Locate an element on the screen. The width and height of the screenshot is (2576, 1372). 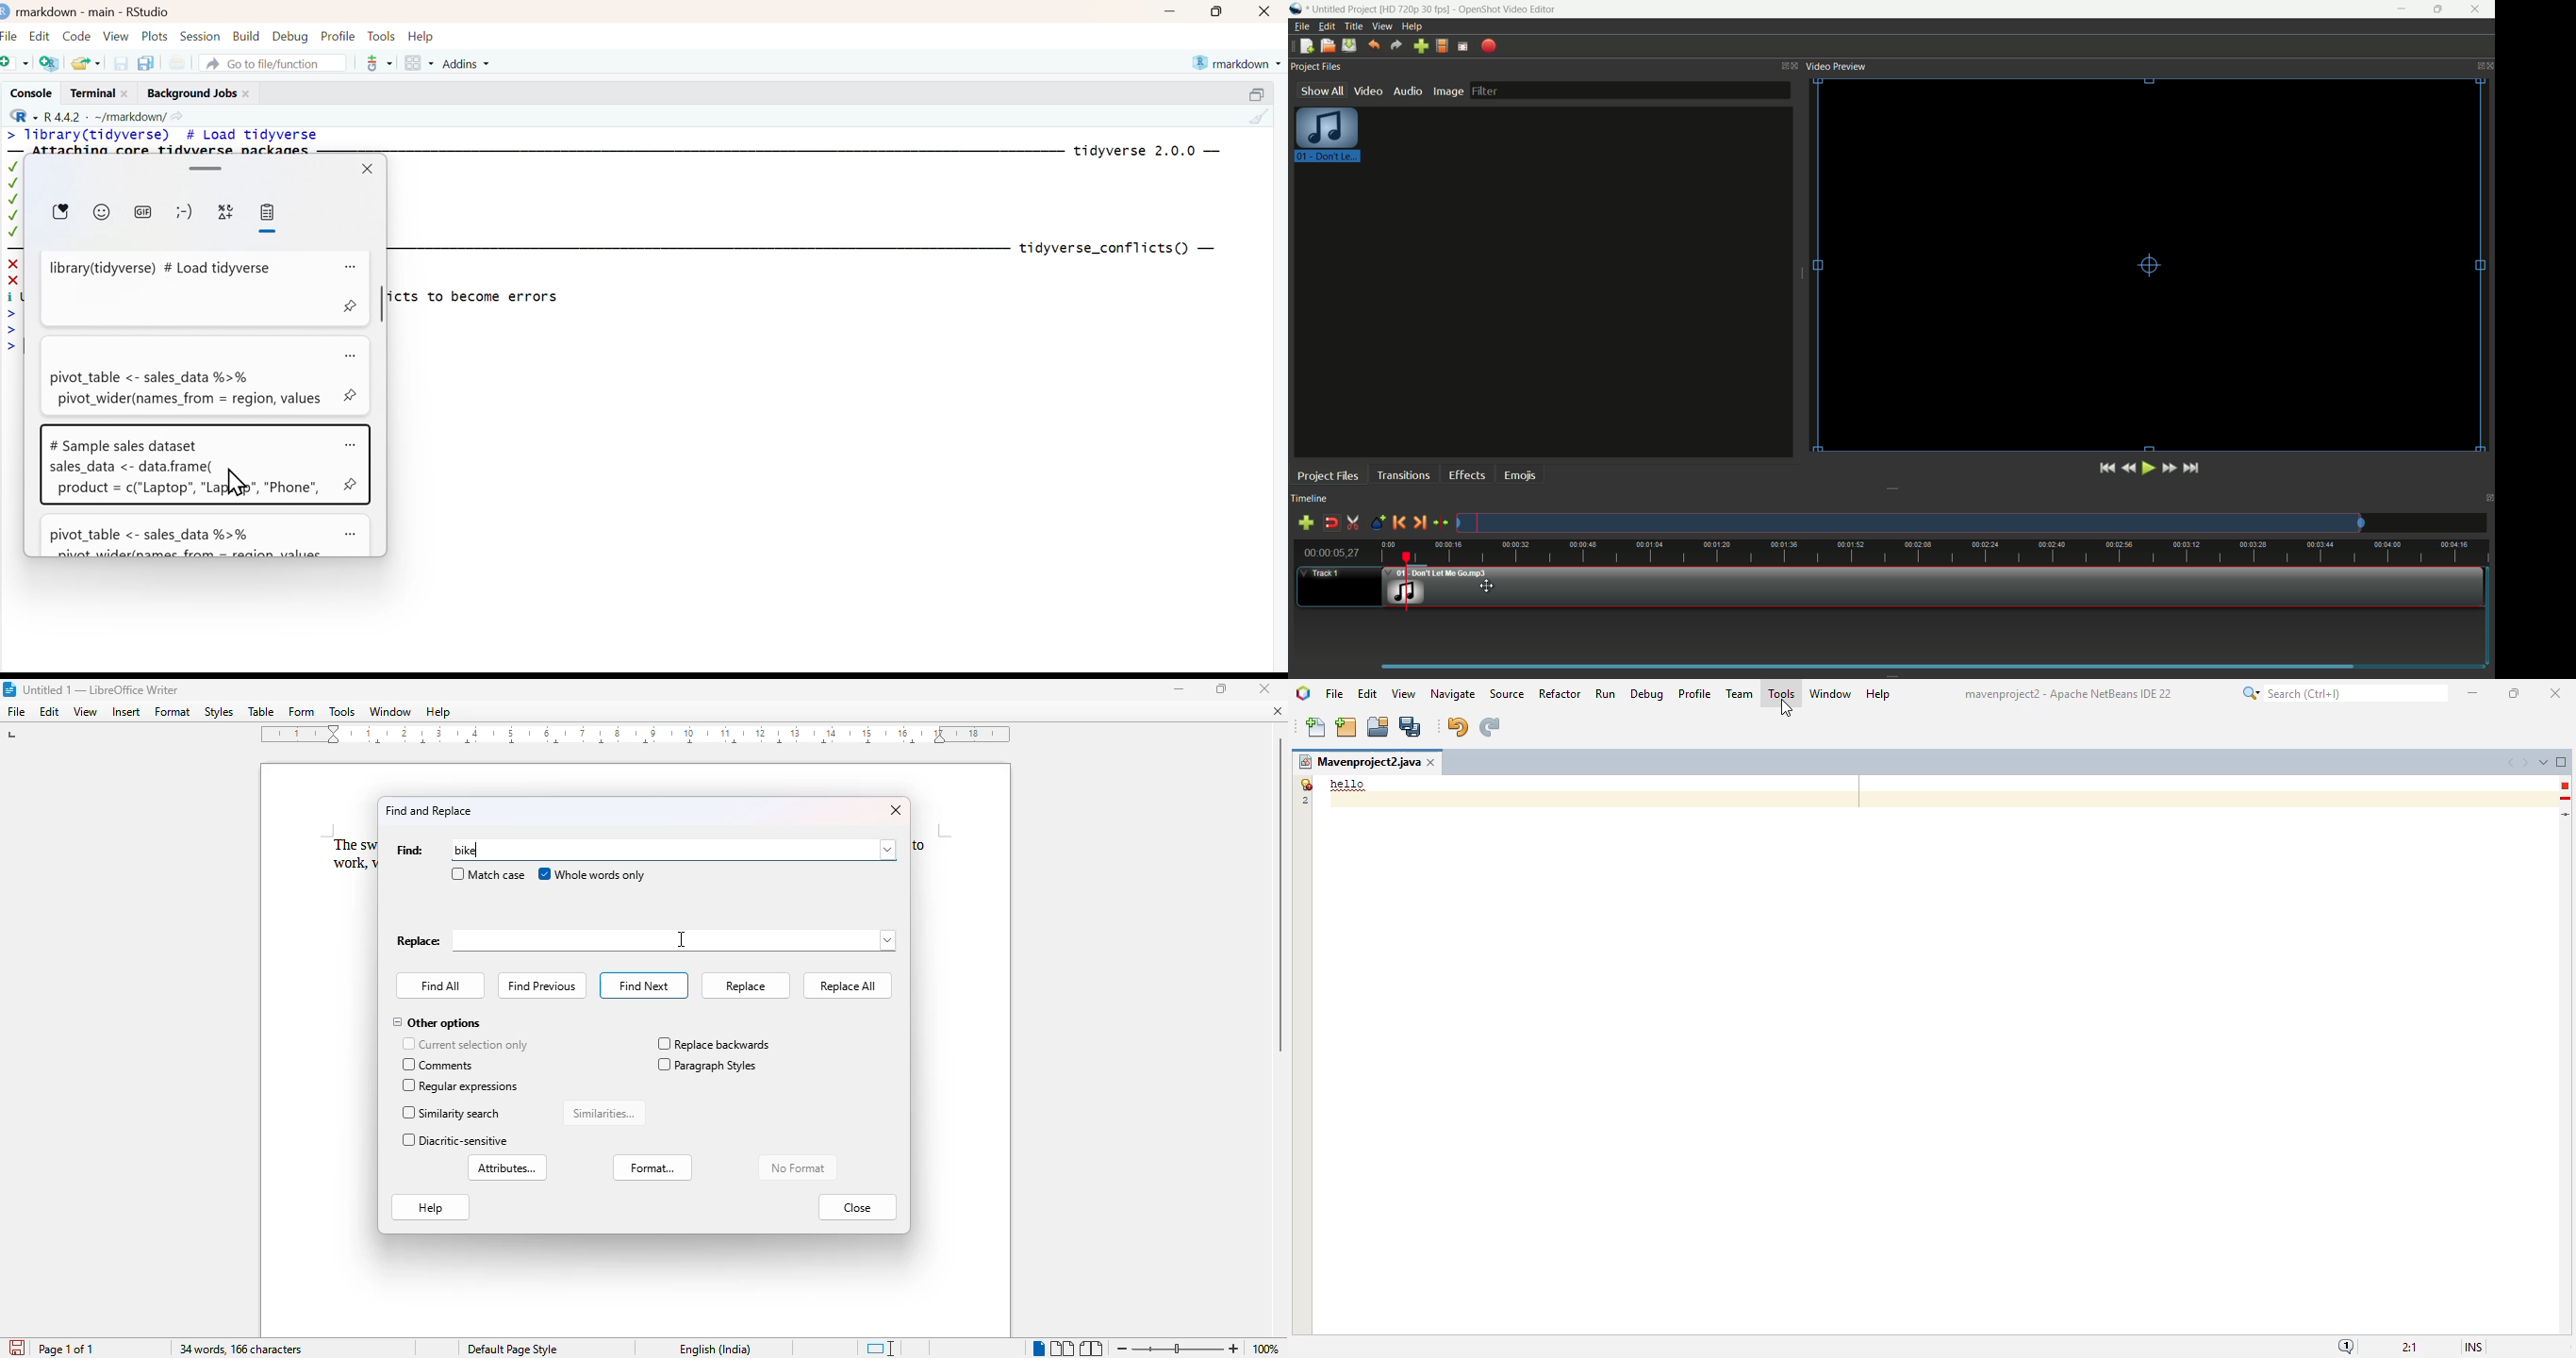
export is located at coordinates (1489, 46).